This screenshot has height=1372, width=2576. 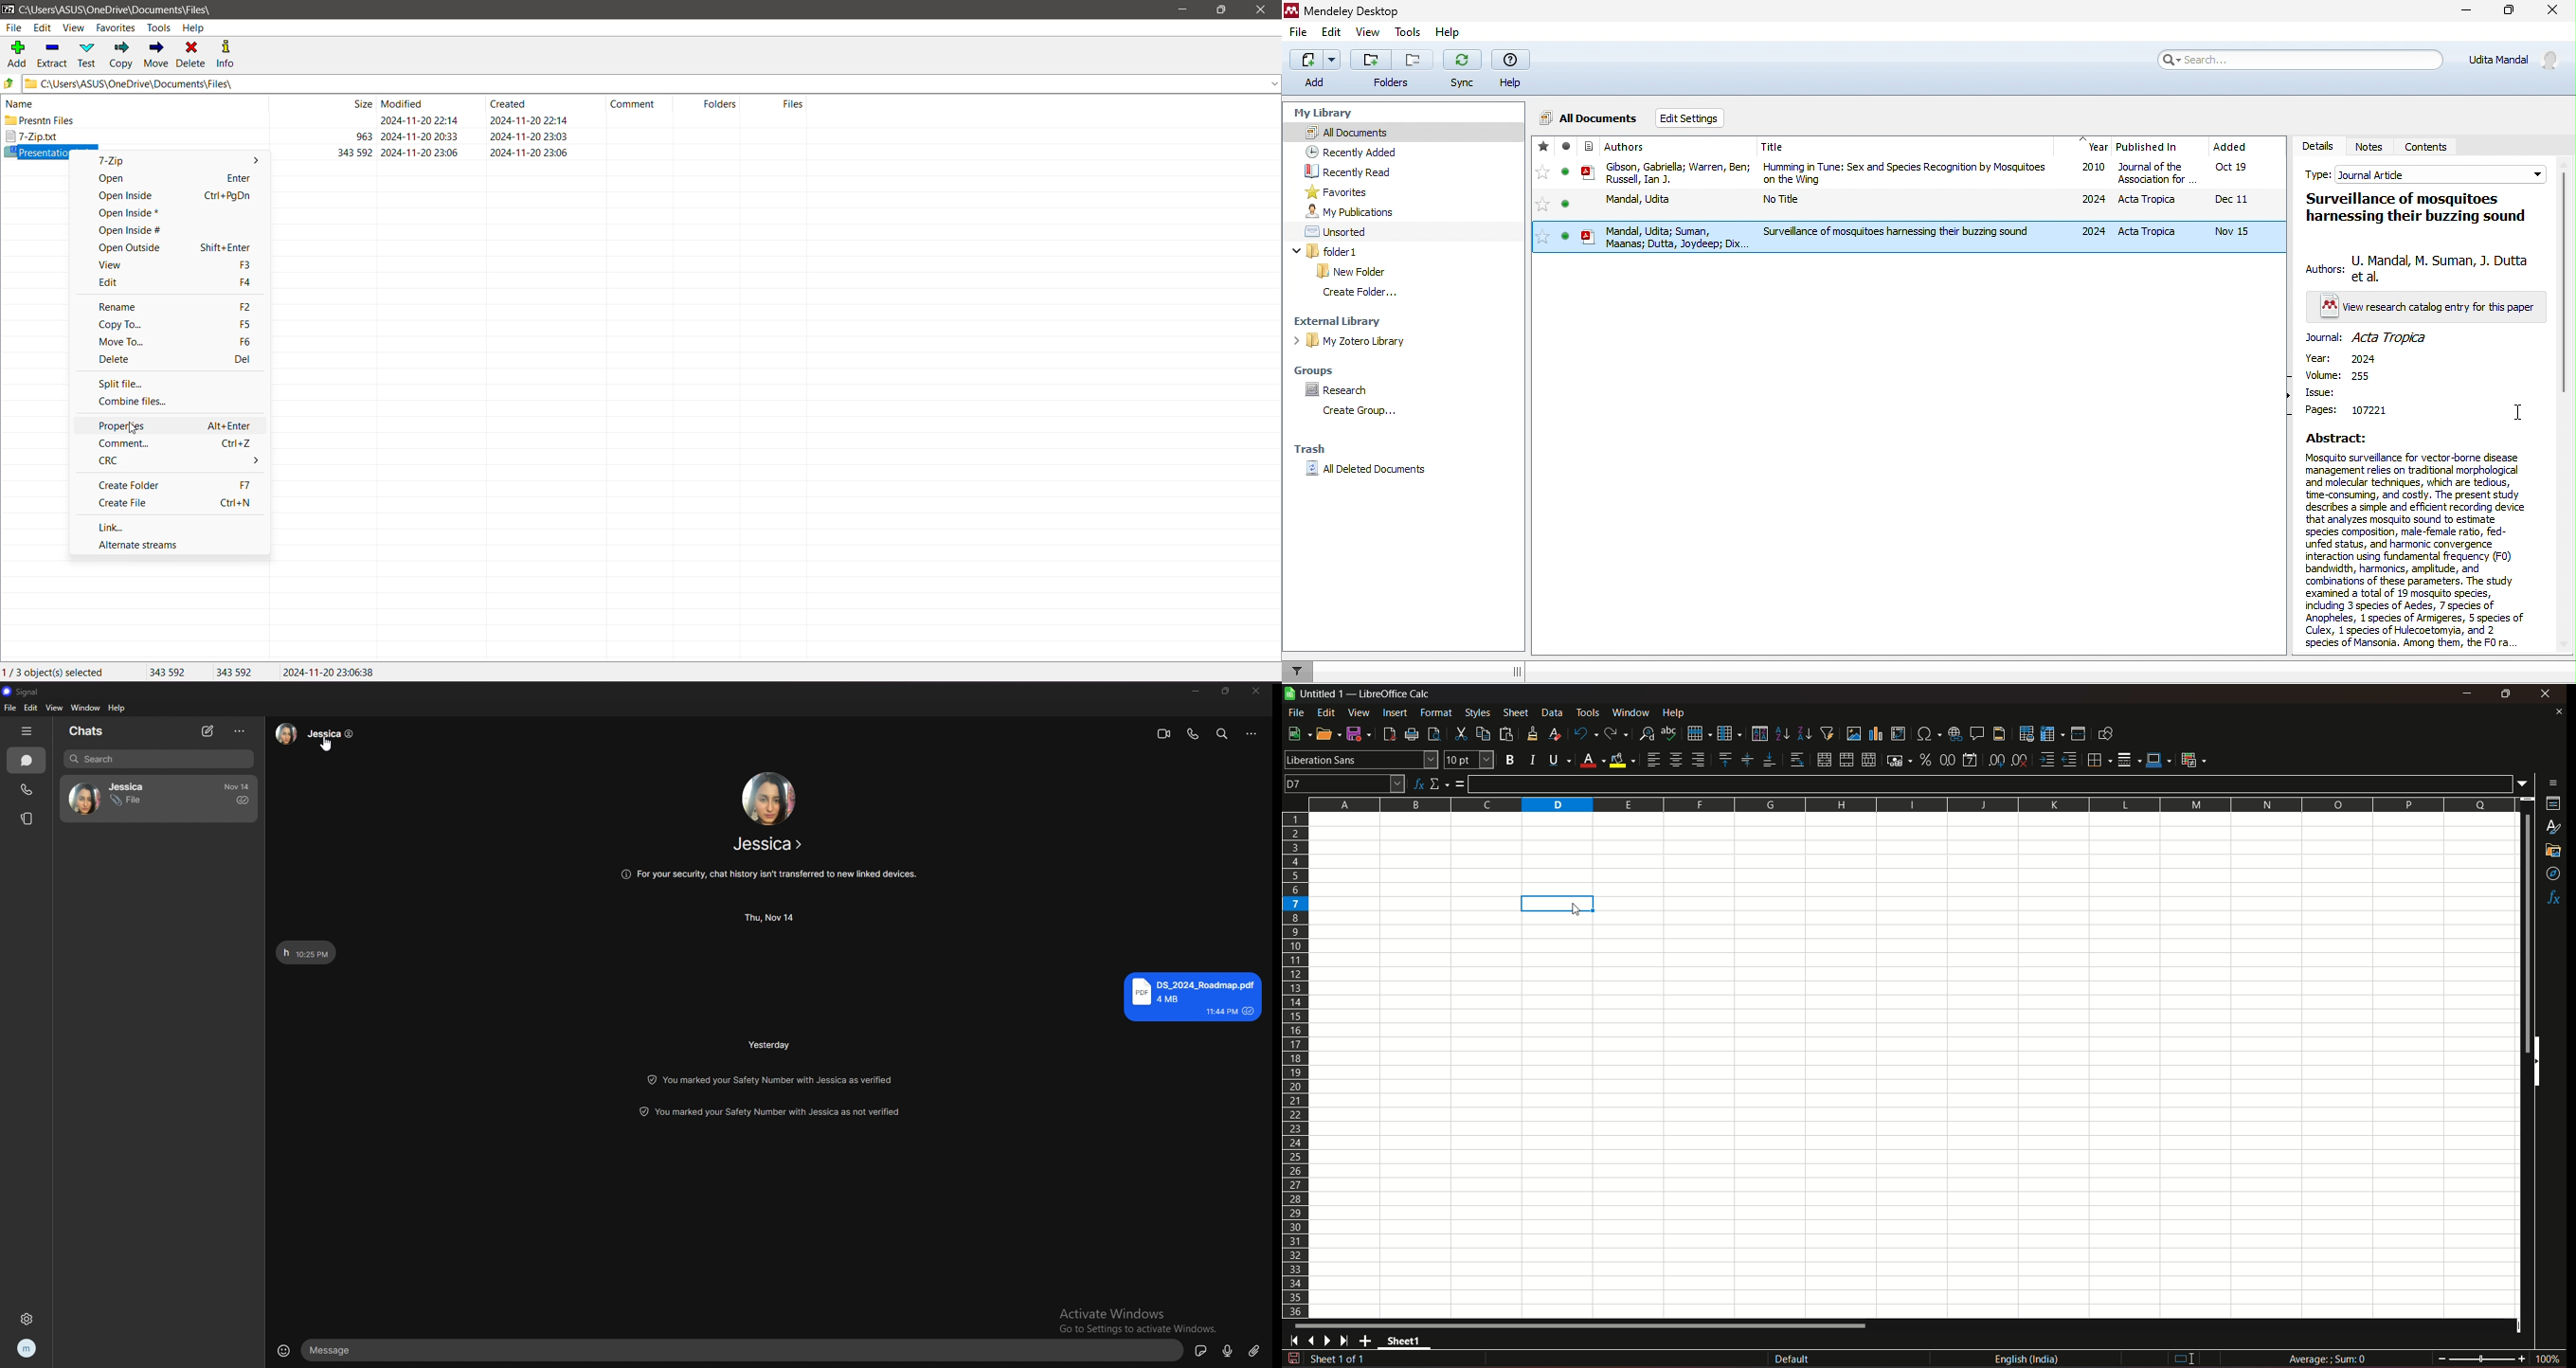 What do you see at coordinates (289, 121) in the screenshot?
I see `Present files` at bounding box center [289, 121].